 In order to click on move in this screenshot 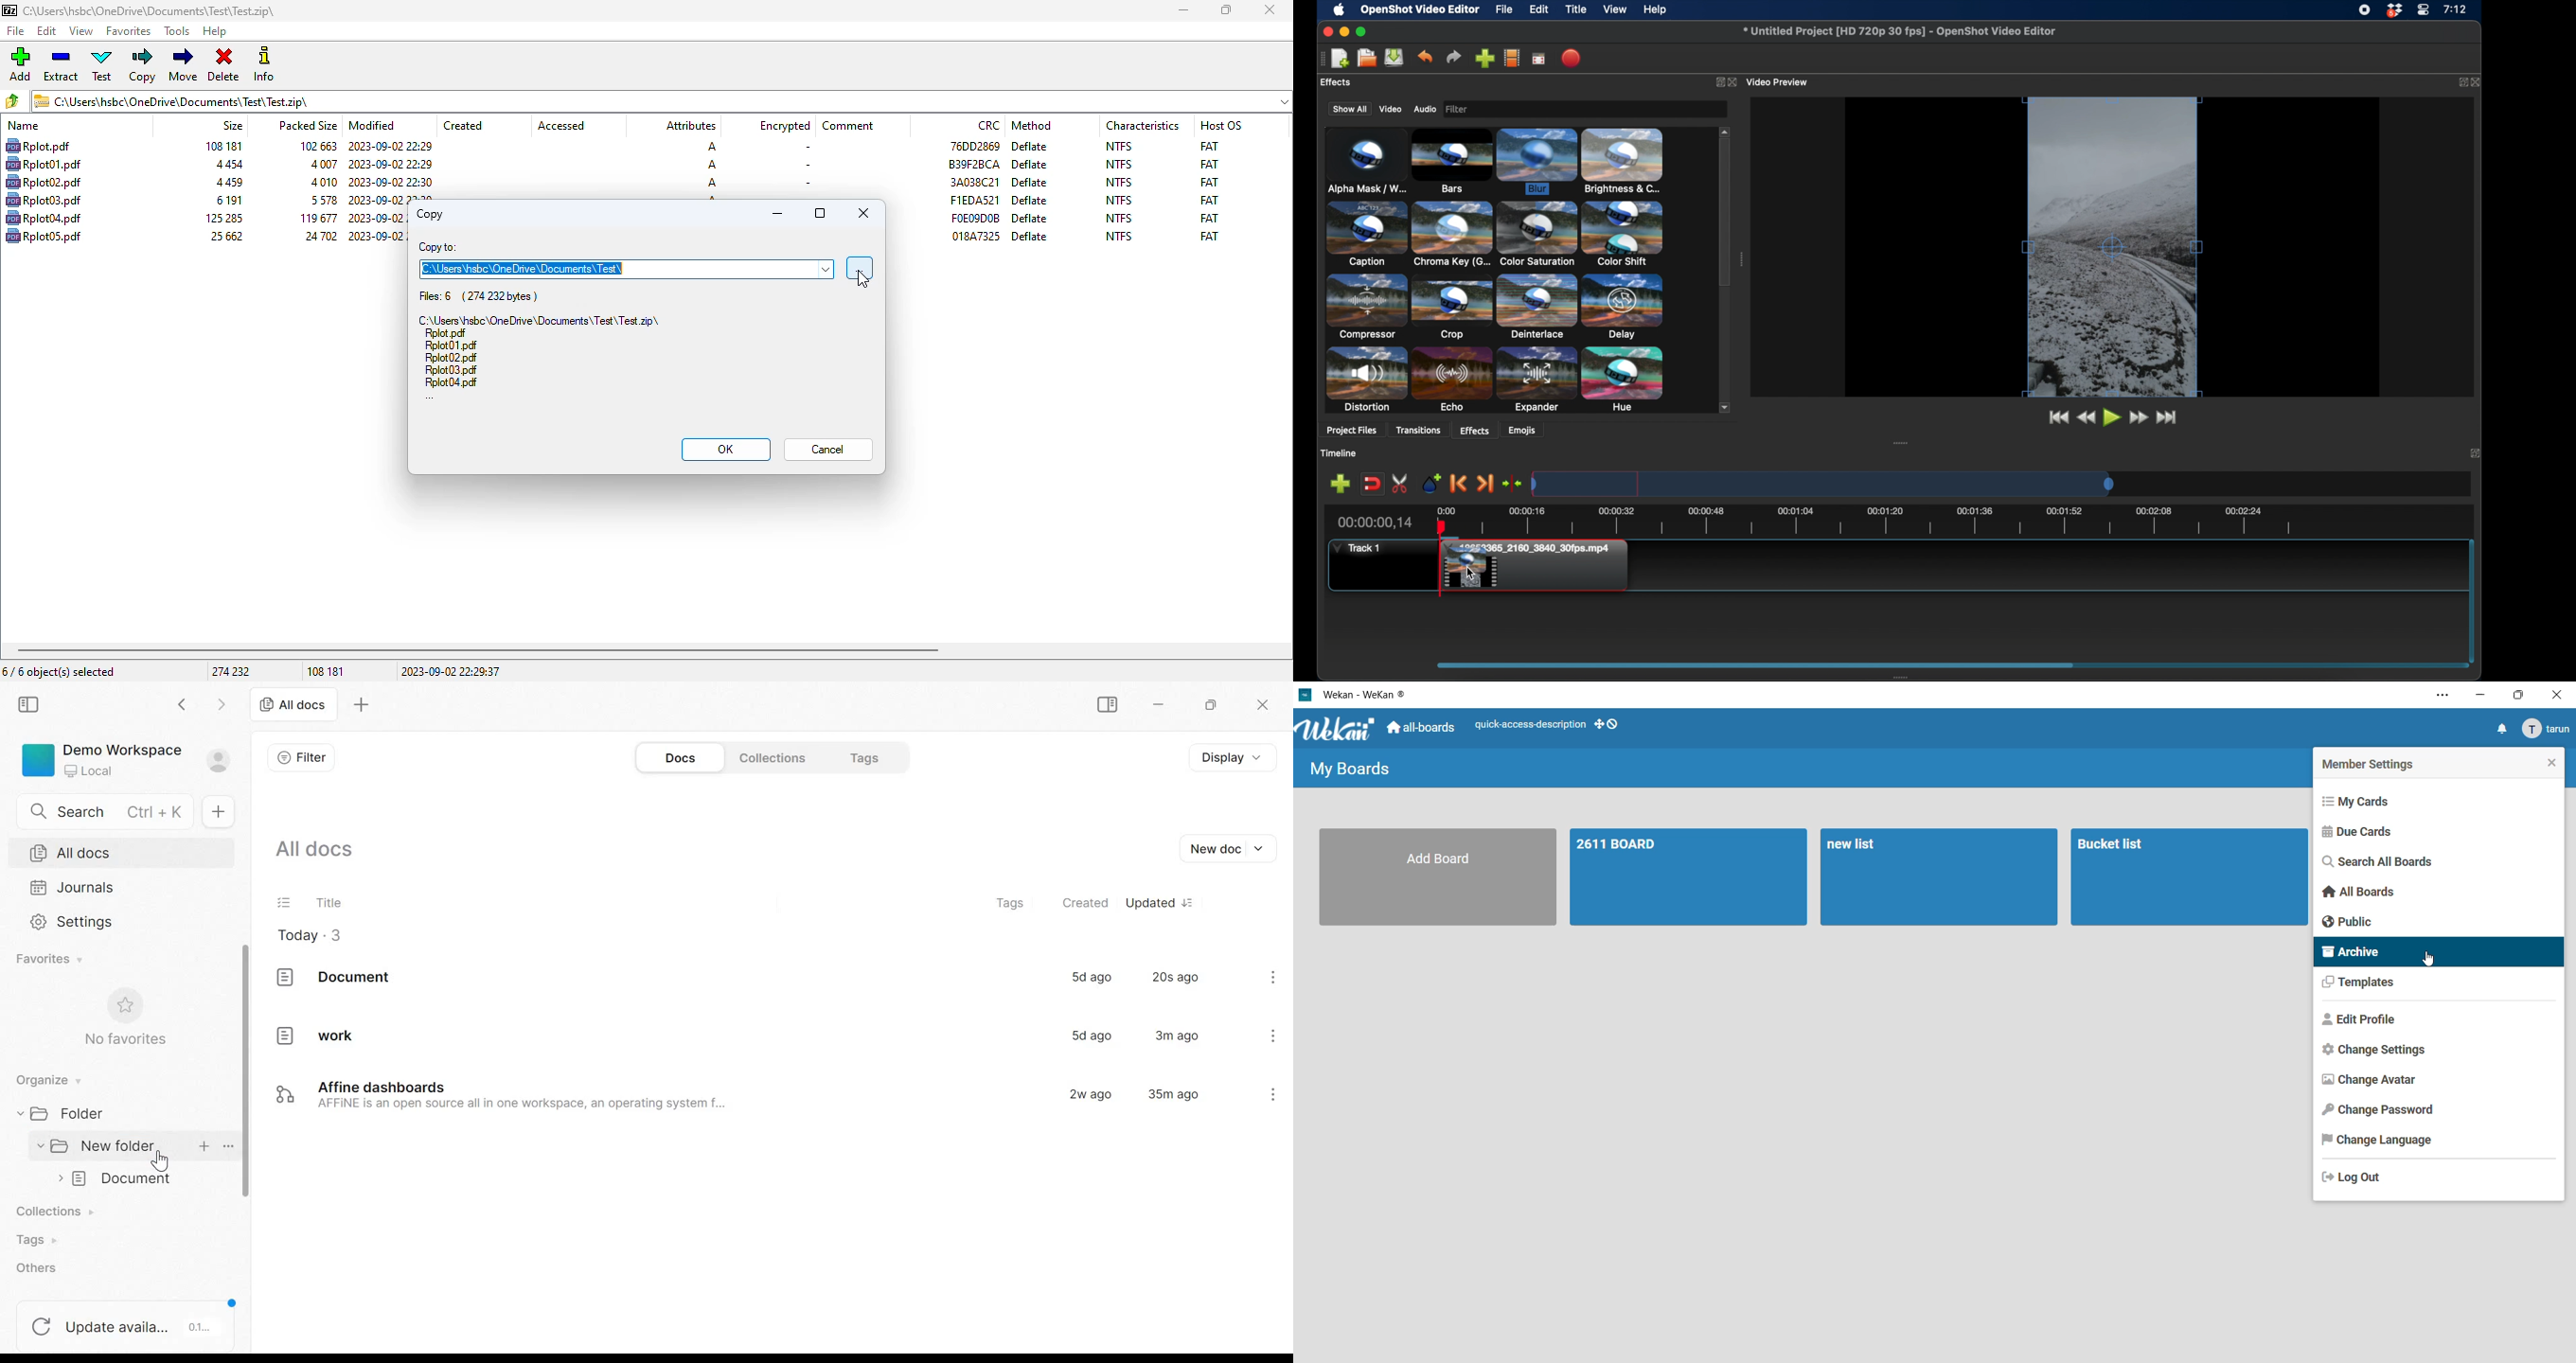, I will do `click(183, 64)`.